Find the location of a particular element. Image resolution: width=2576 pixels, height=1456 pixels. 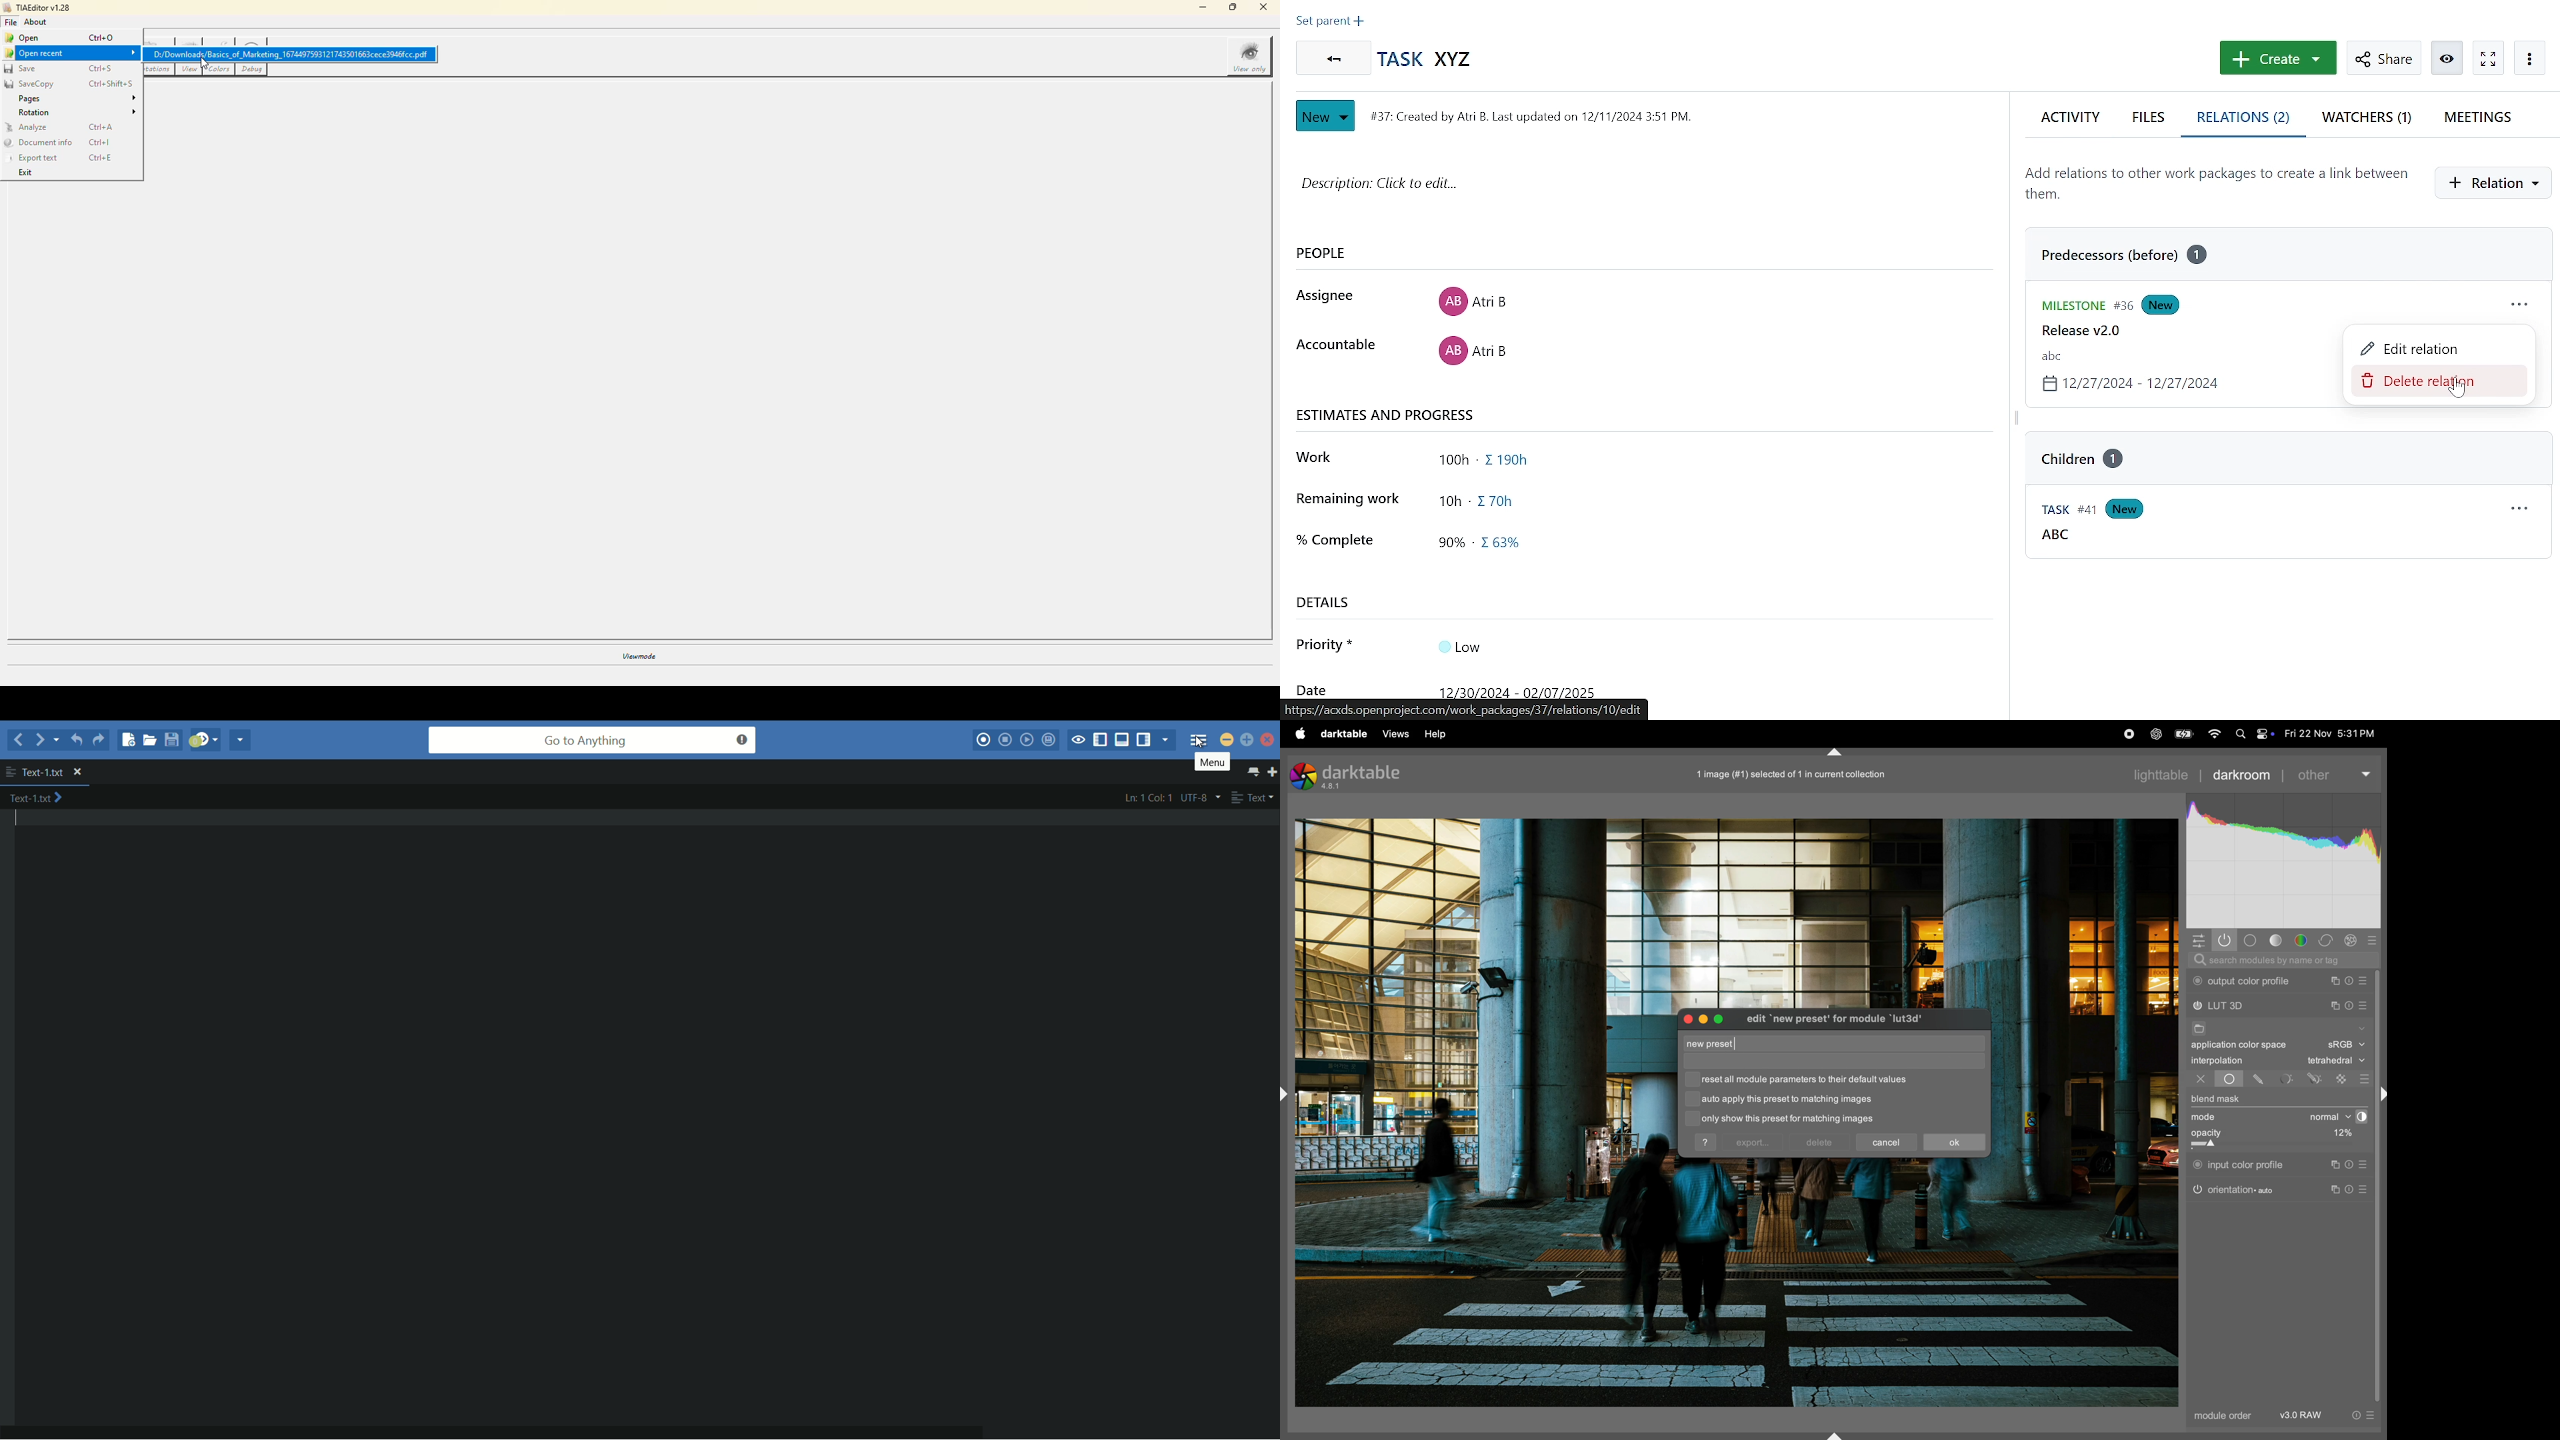

apple widgets is located at coordinates (2264, 734).